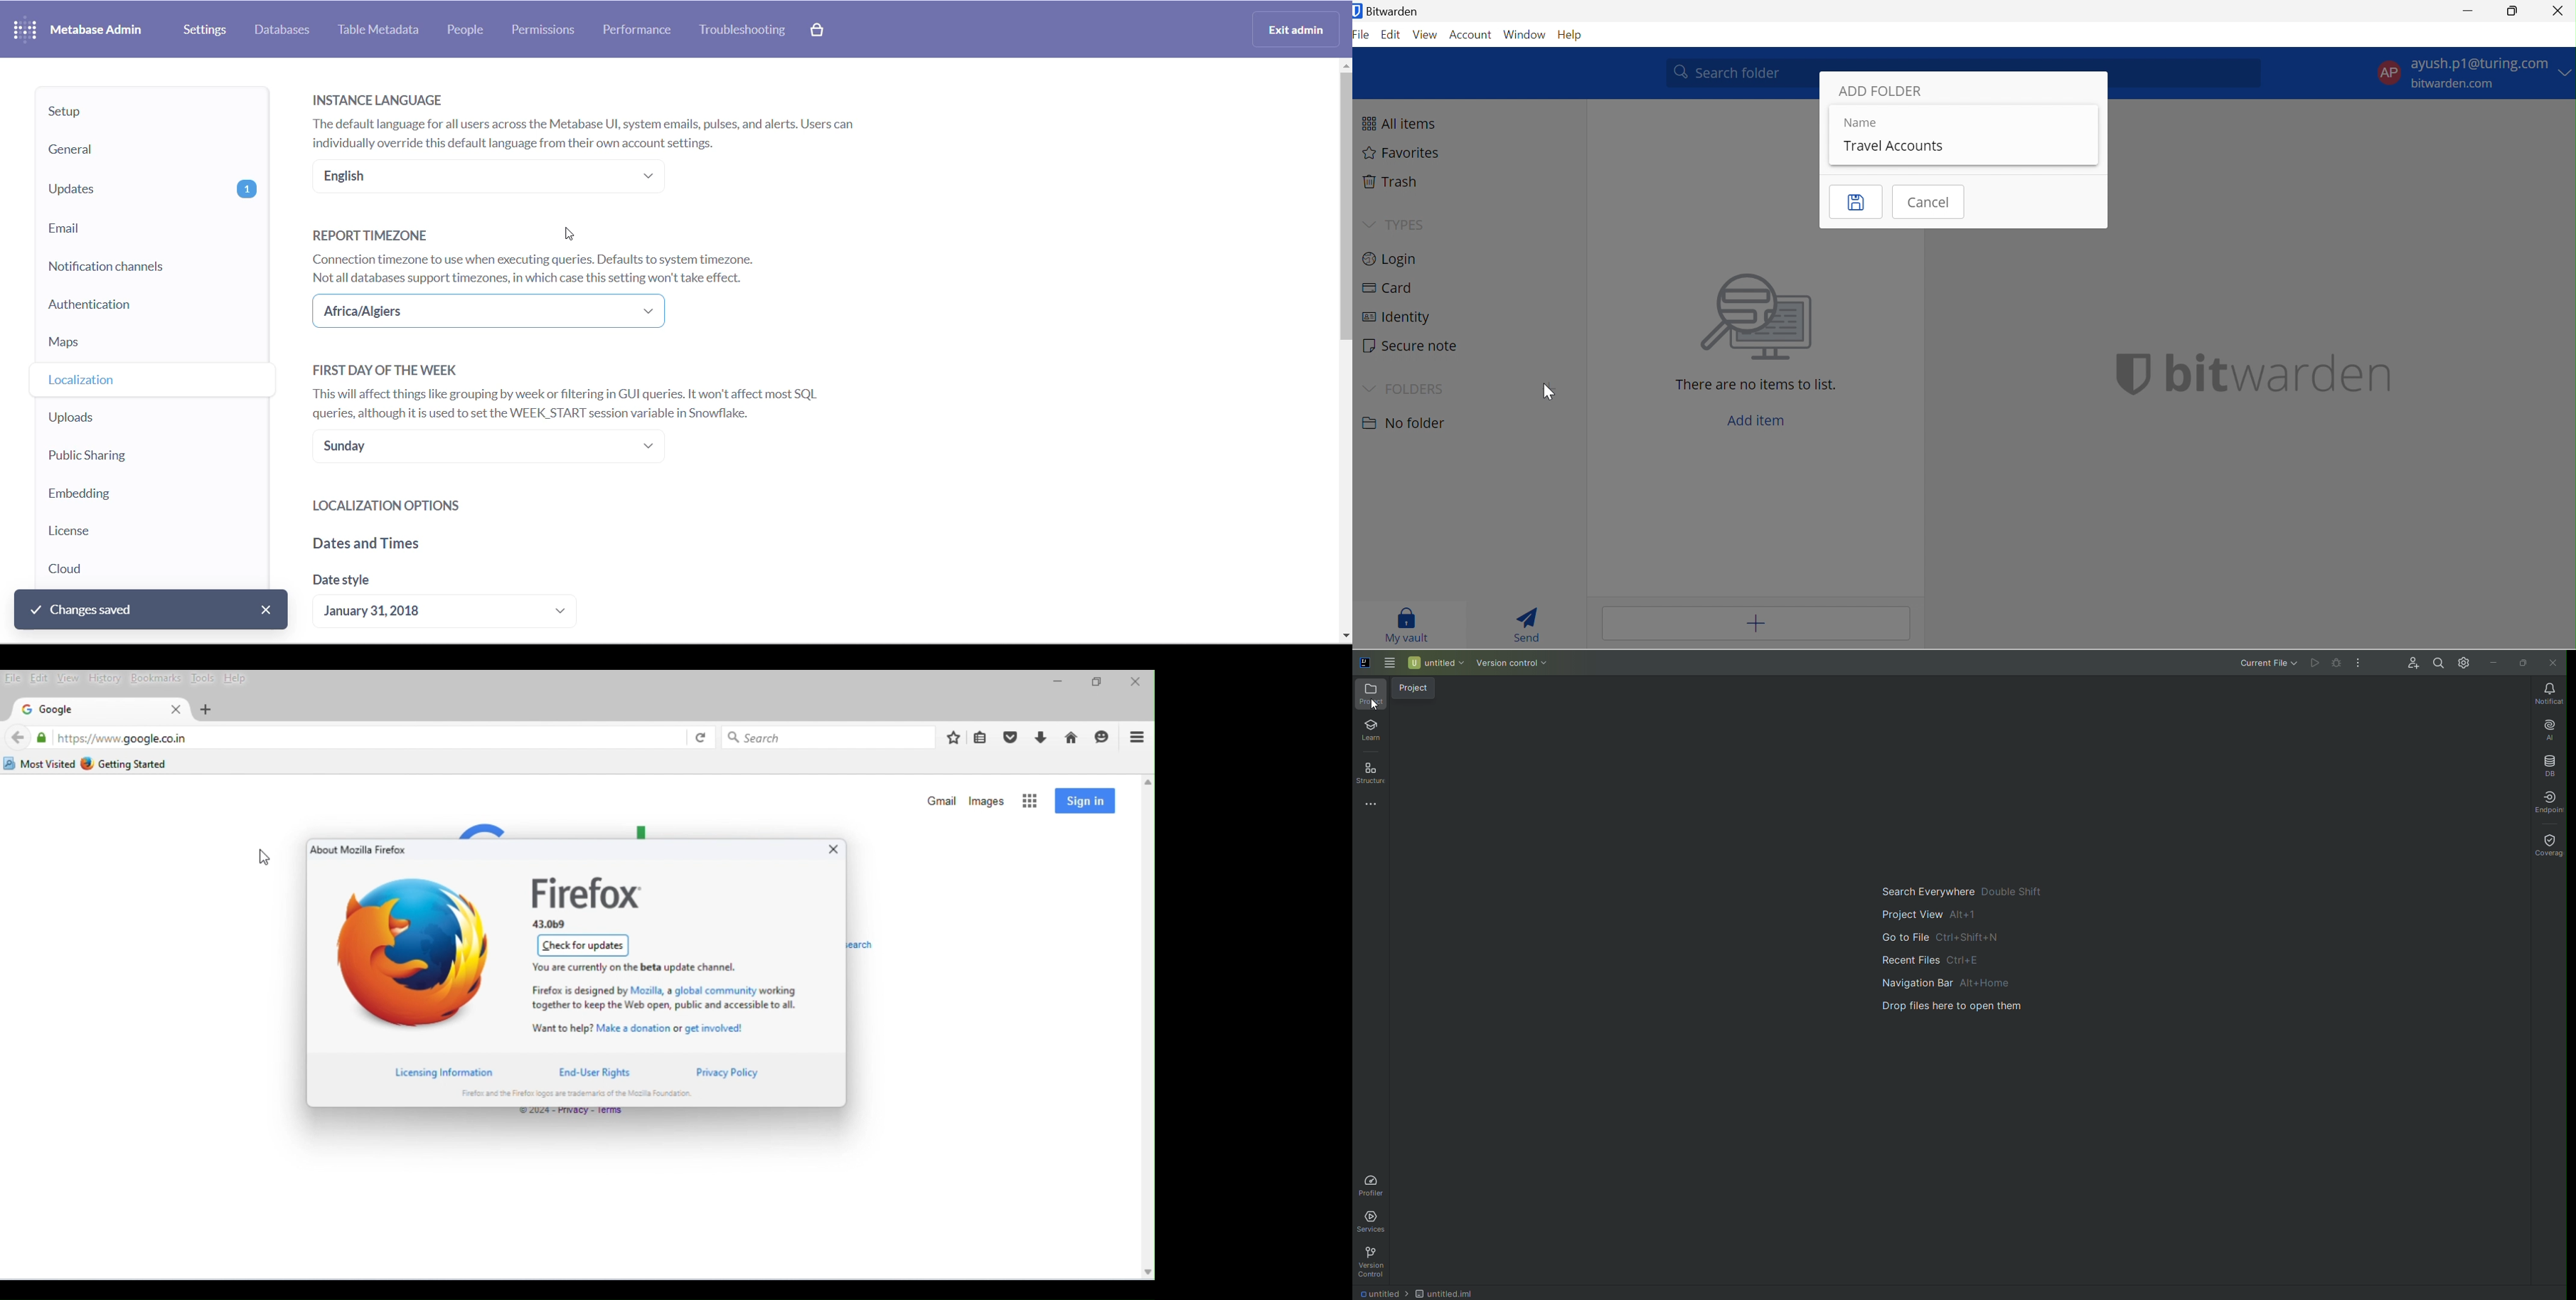 The image size is (2576, 1316). I want to click on Login, so click(1396, 260).